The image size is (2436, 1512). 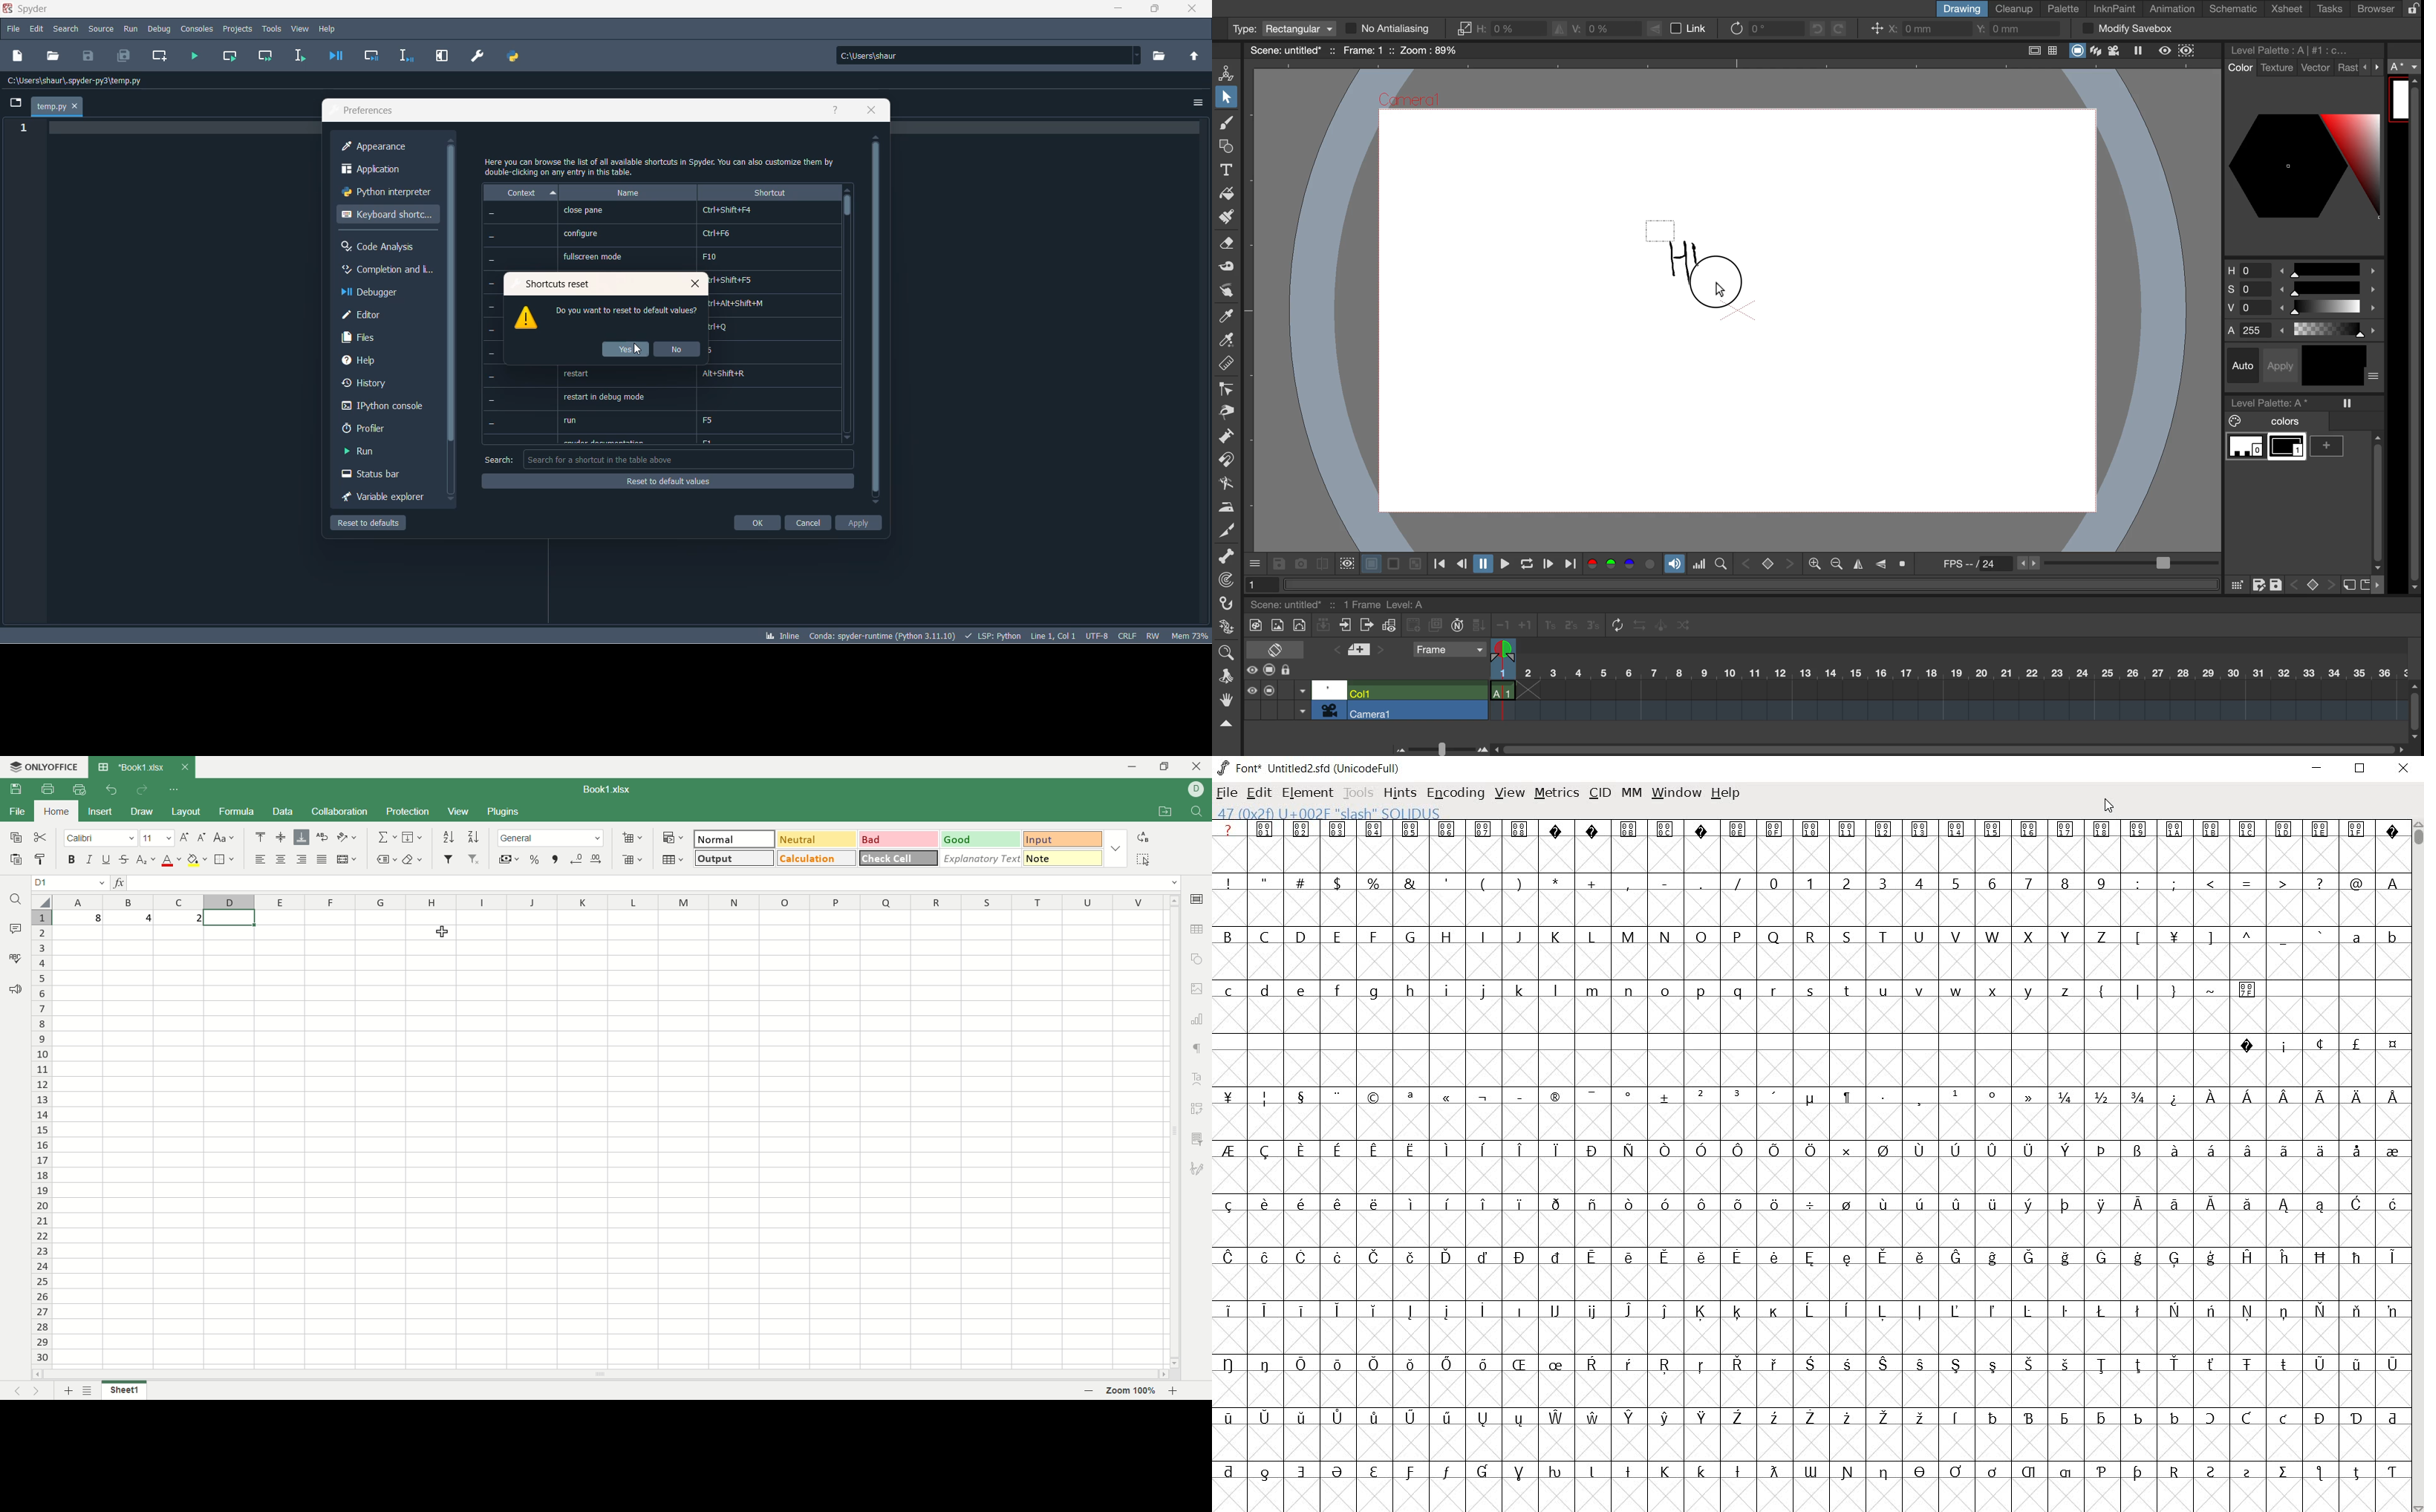 What do you see at coordinates (179, 918) in the screenshot?
I see `2` at bounding box center [179, 918].